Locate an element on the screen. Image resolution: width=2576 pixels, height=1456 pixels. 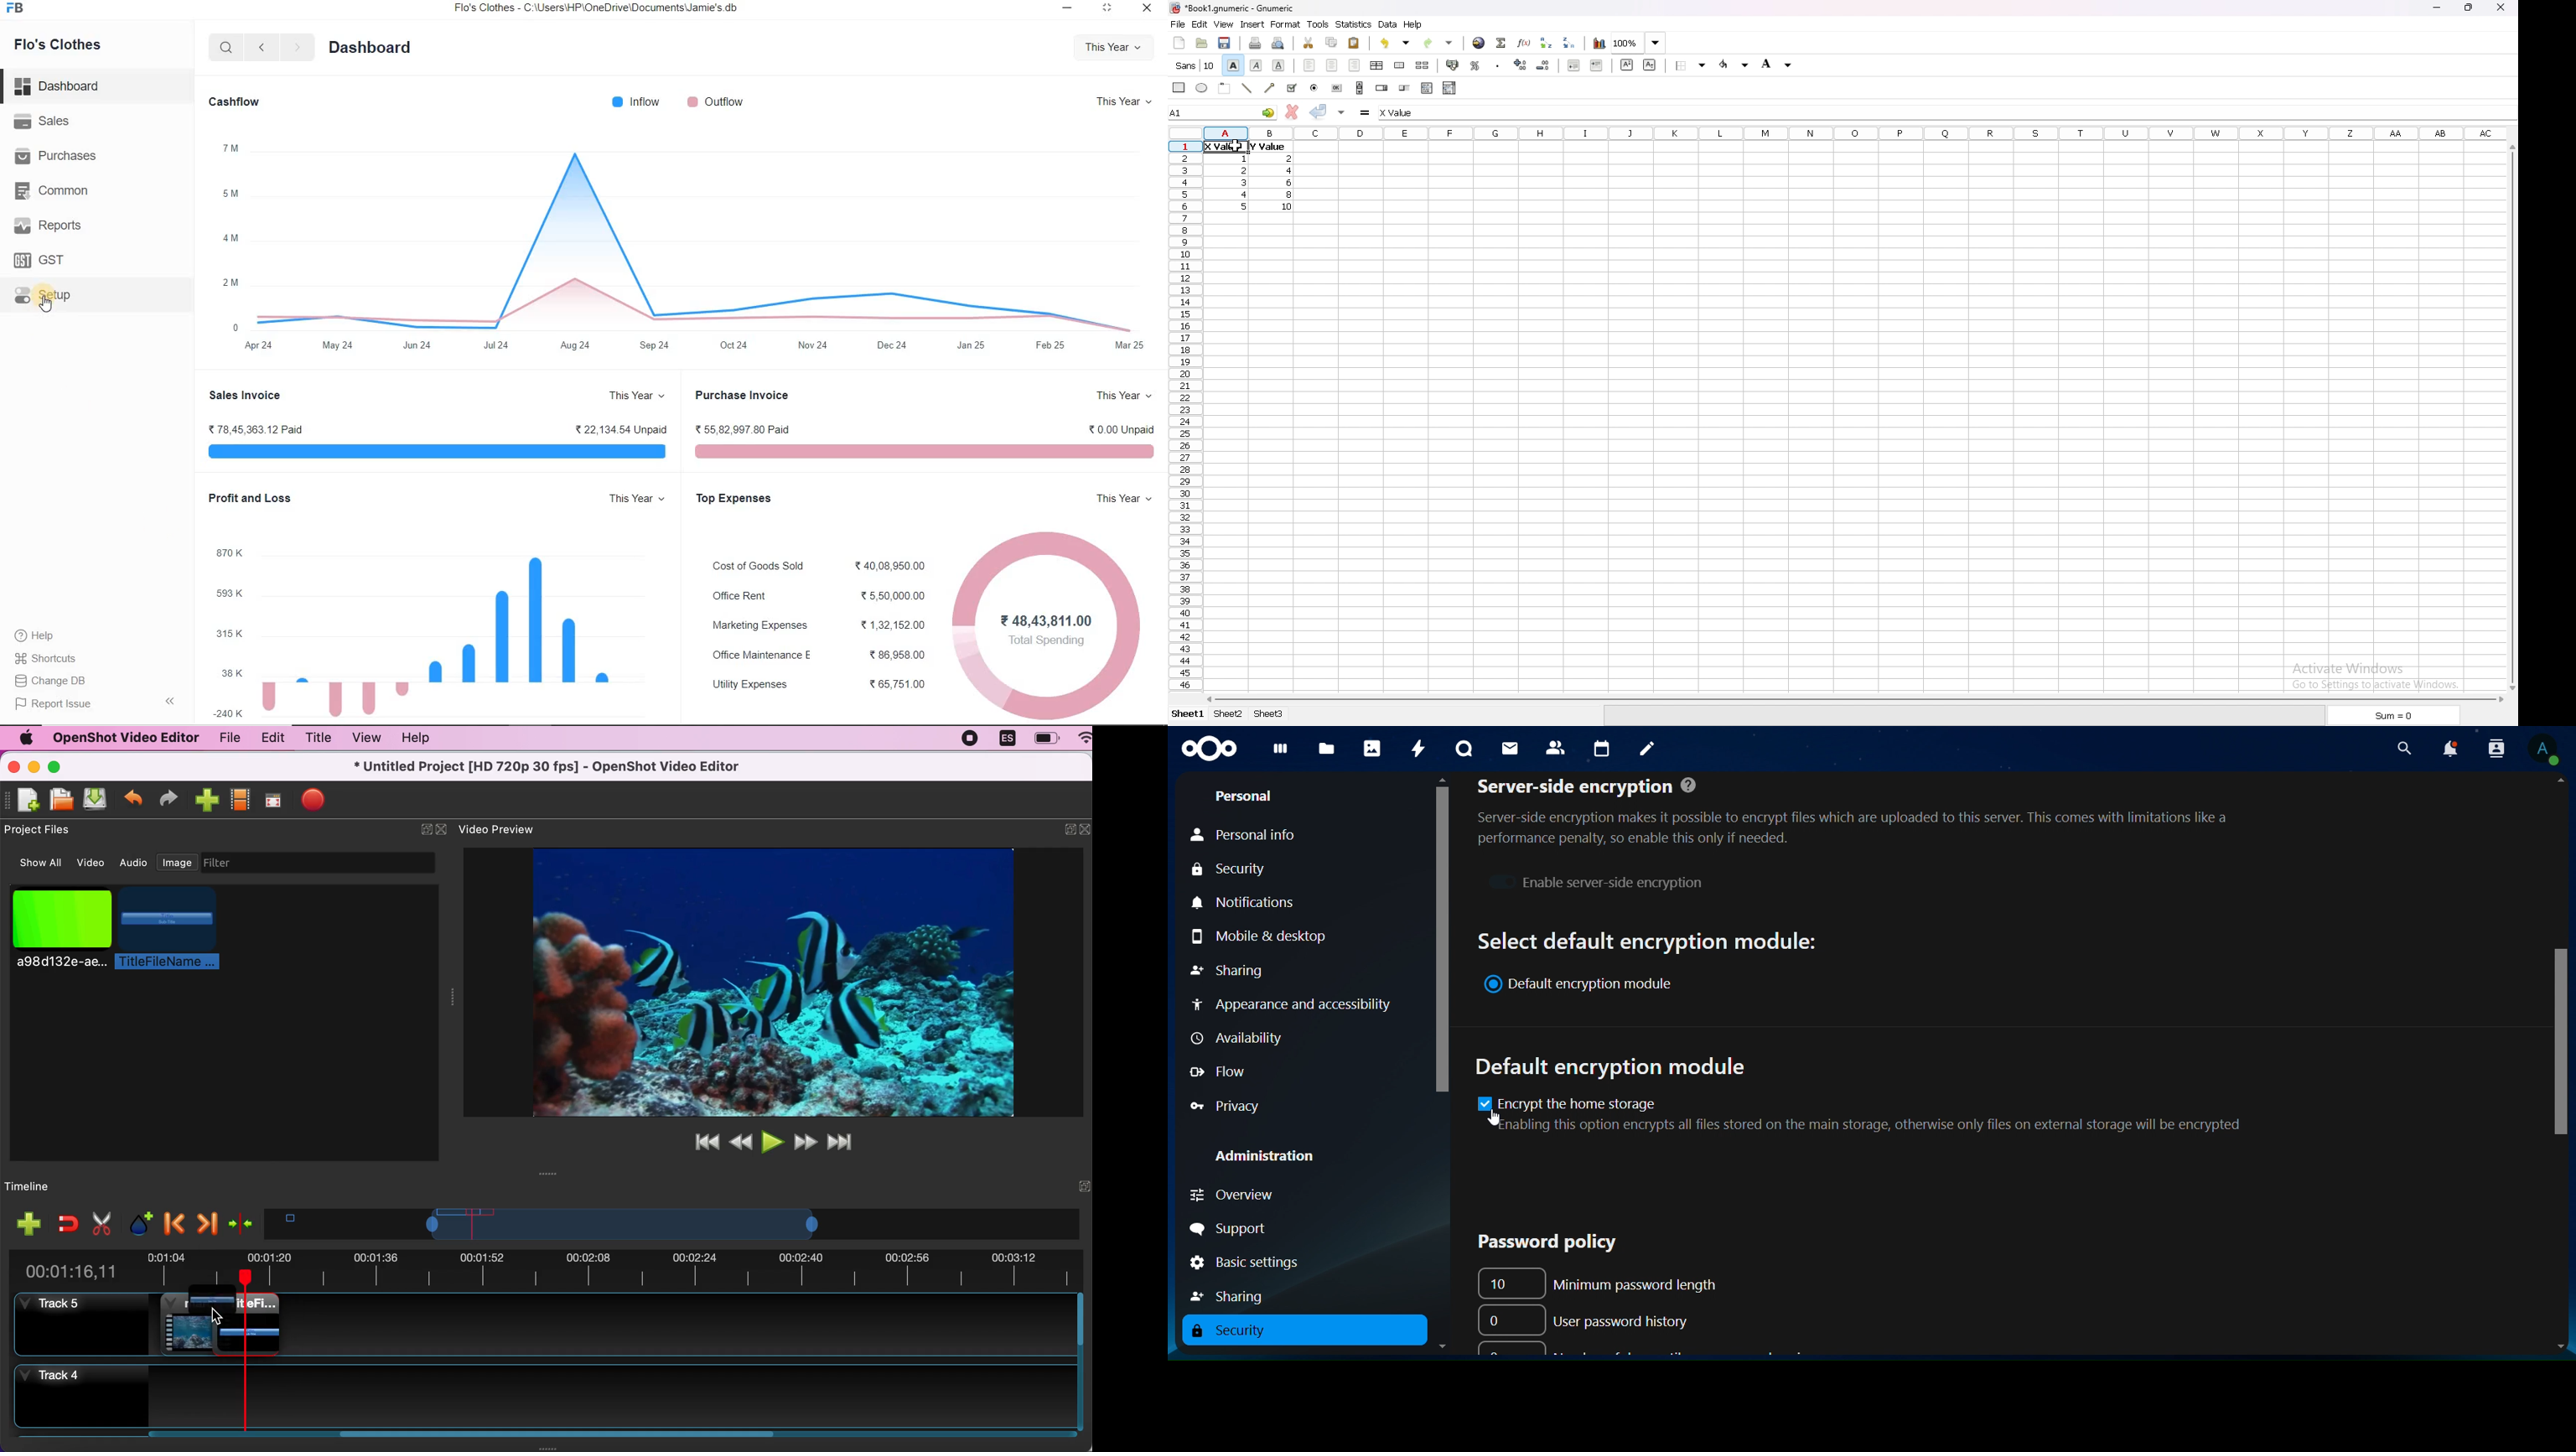
percentage is located at coordinates (1475, 65).